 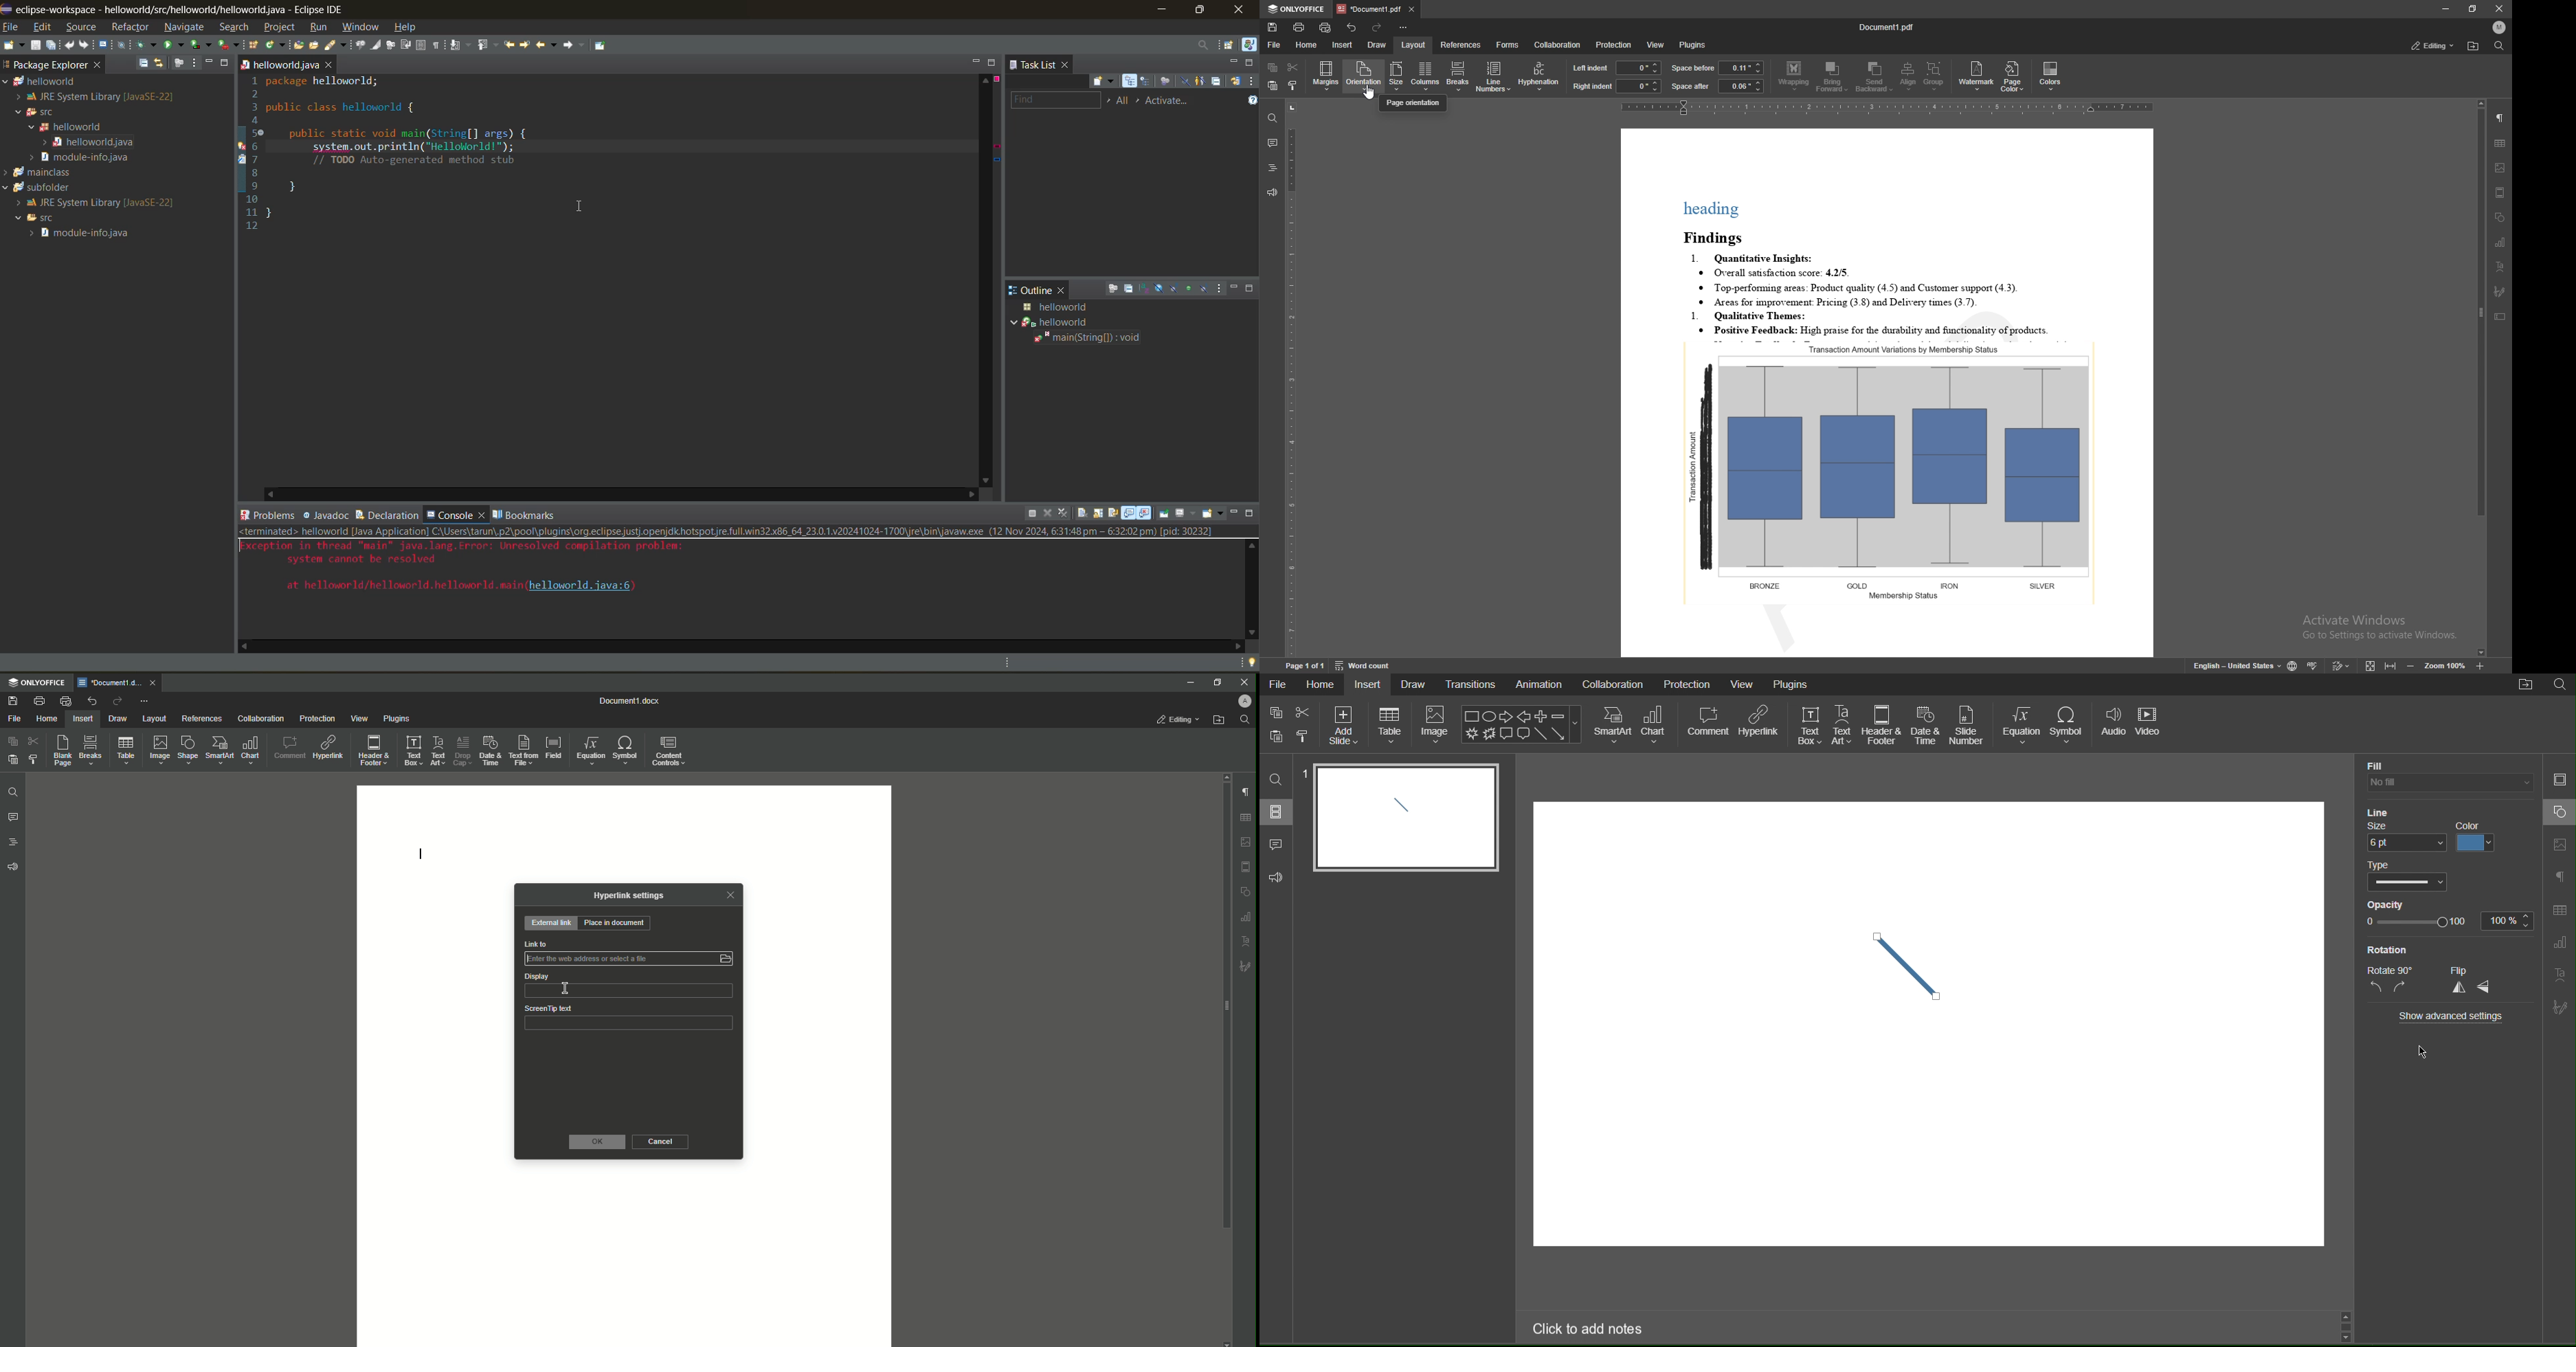 I want to click on Collaboration, so click(x=1611, y=684).